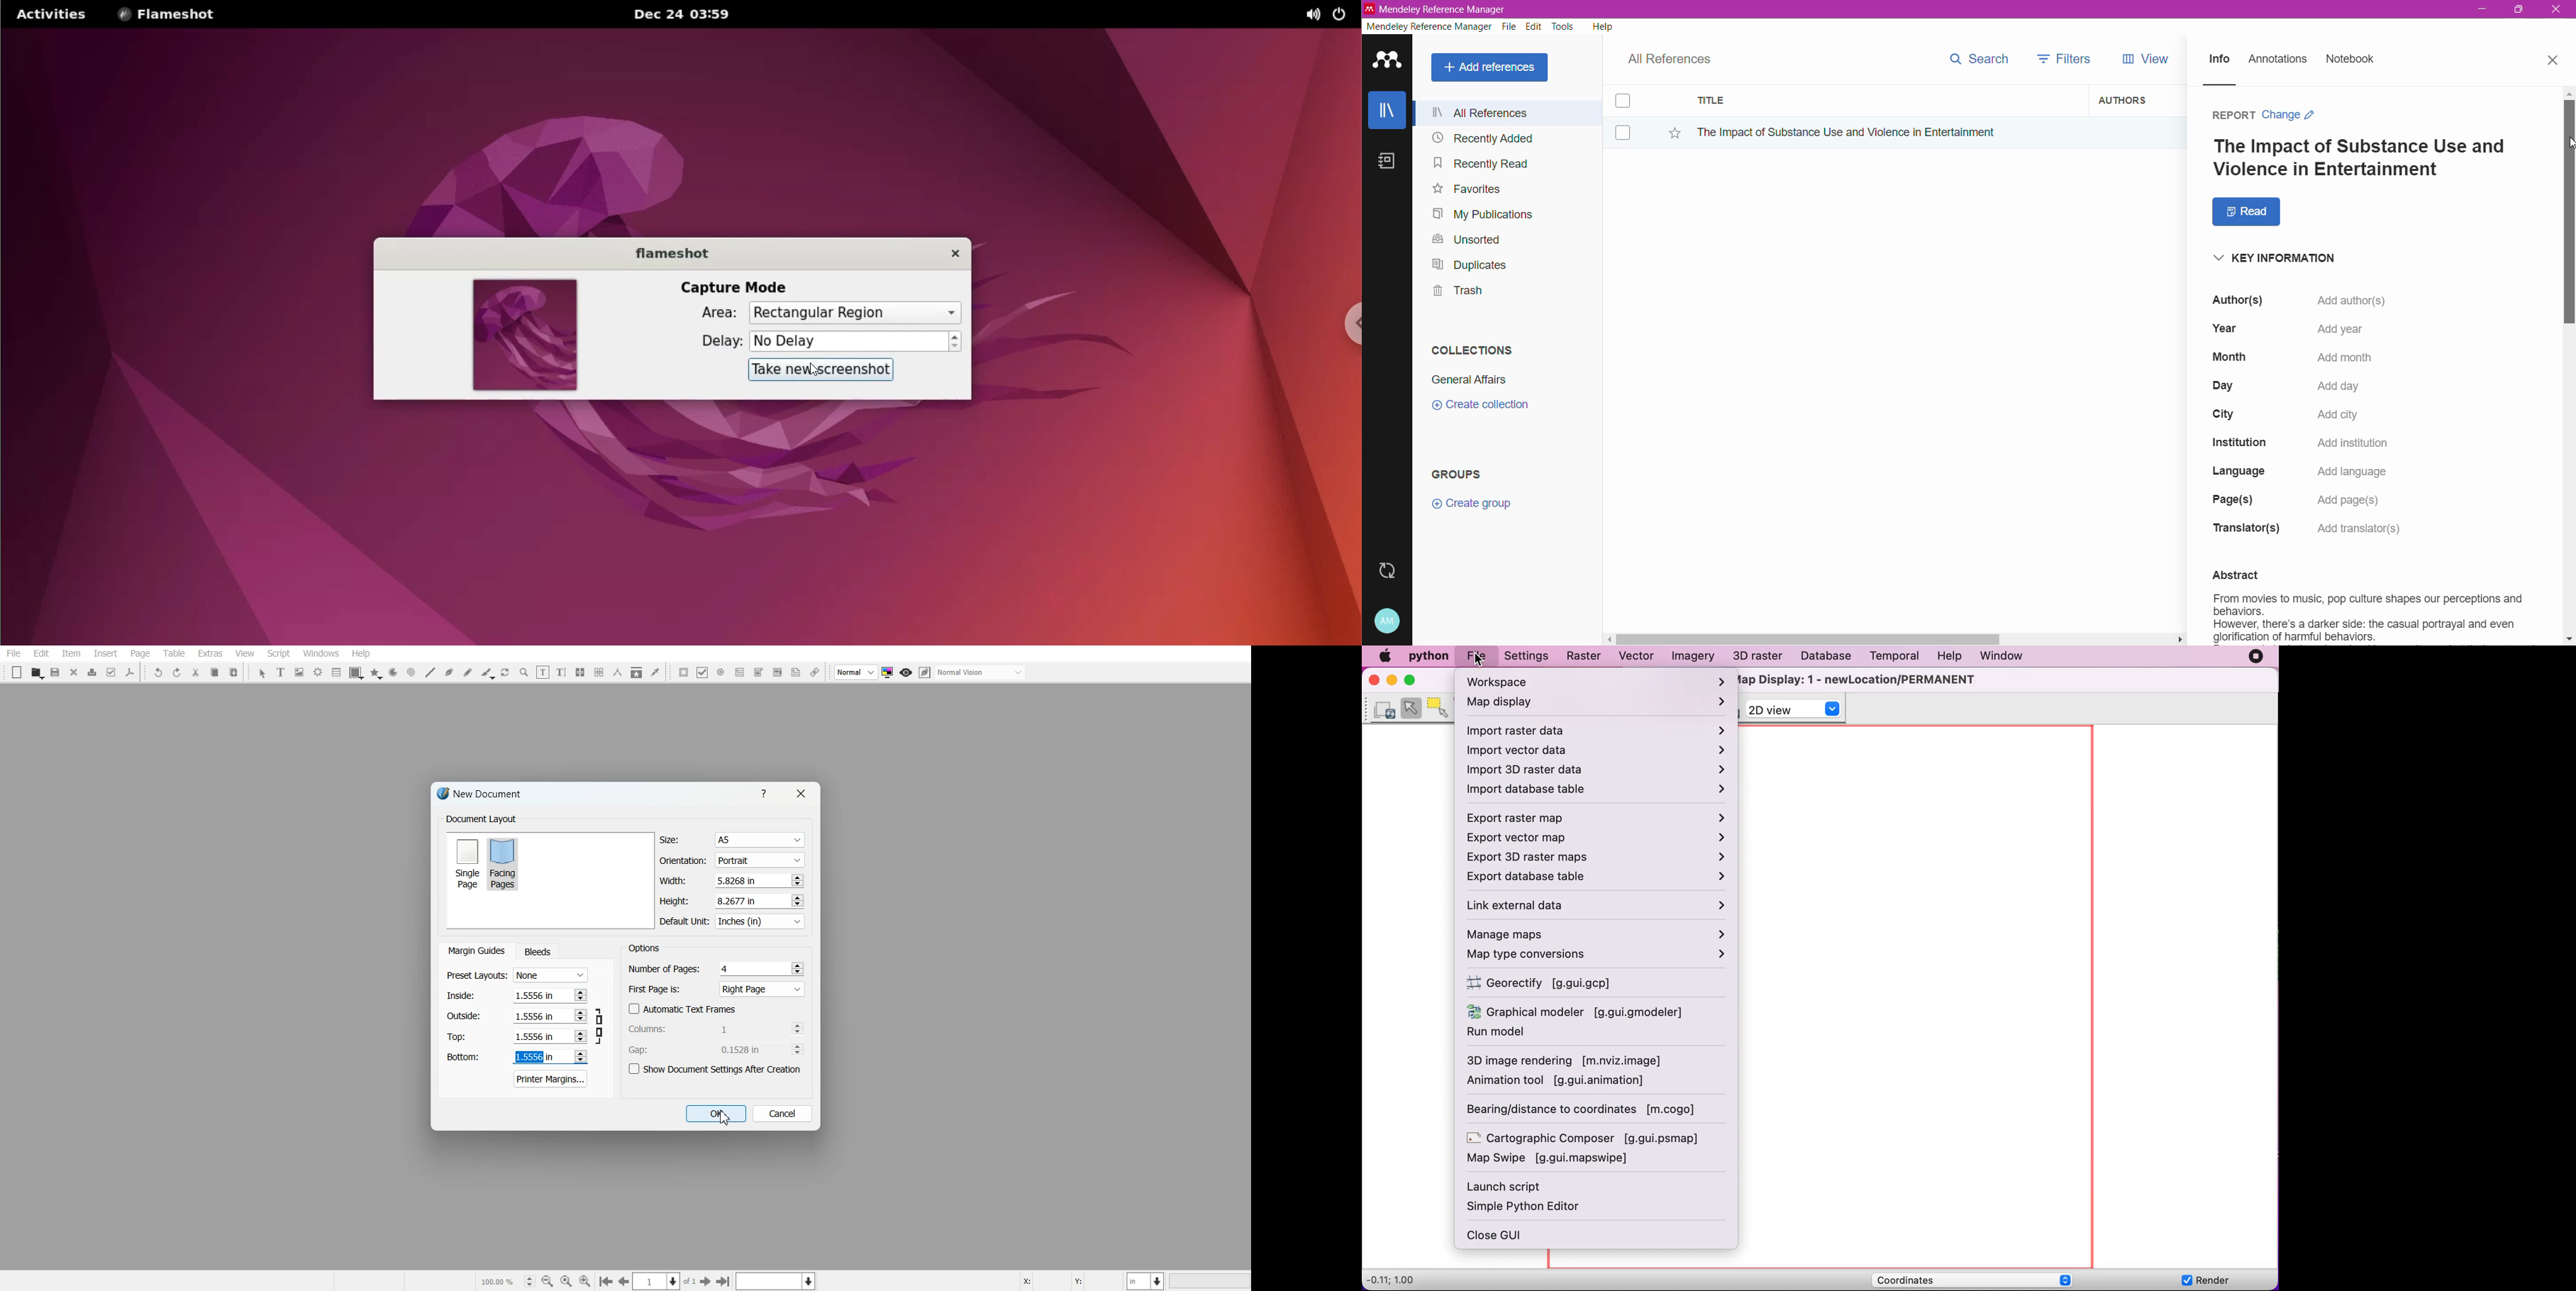  Describe the element at coordinates (1886, 132) in the screenshot. I see `Reference Title` at that location.